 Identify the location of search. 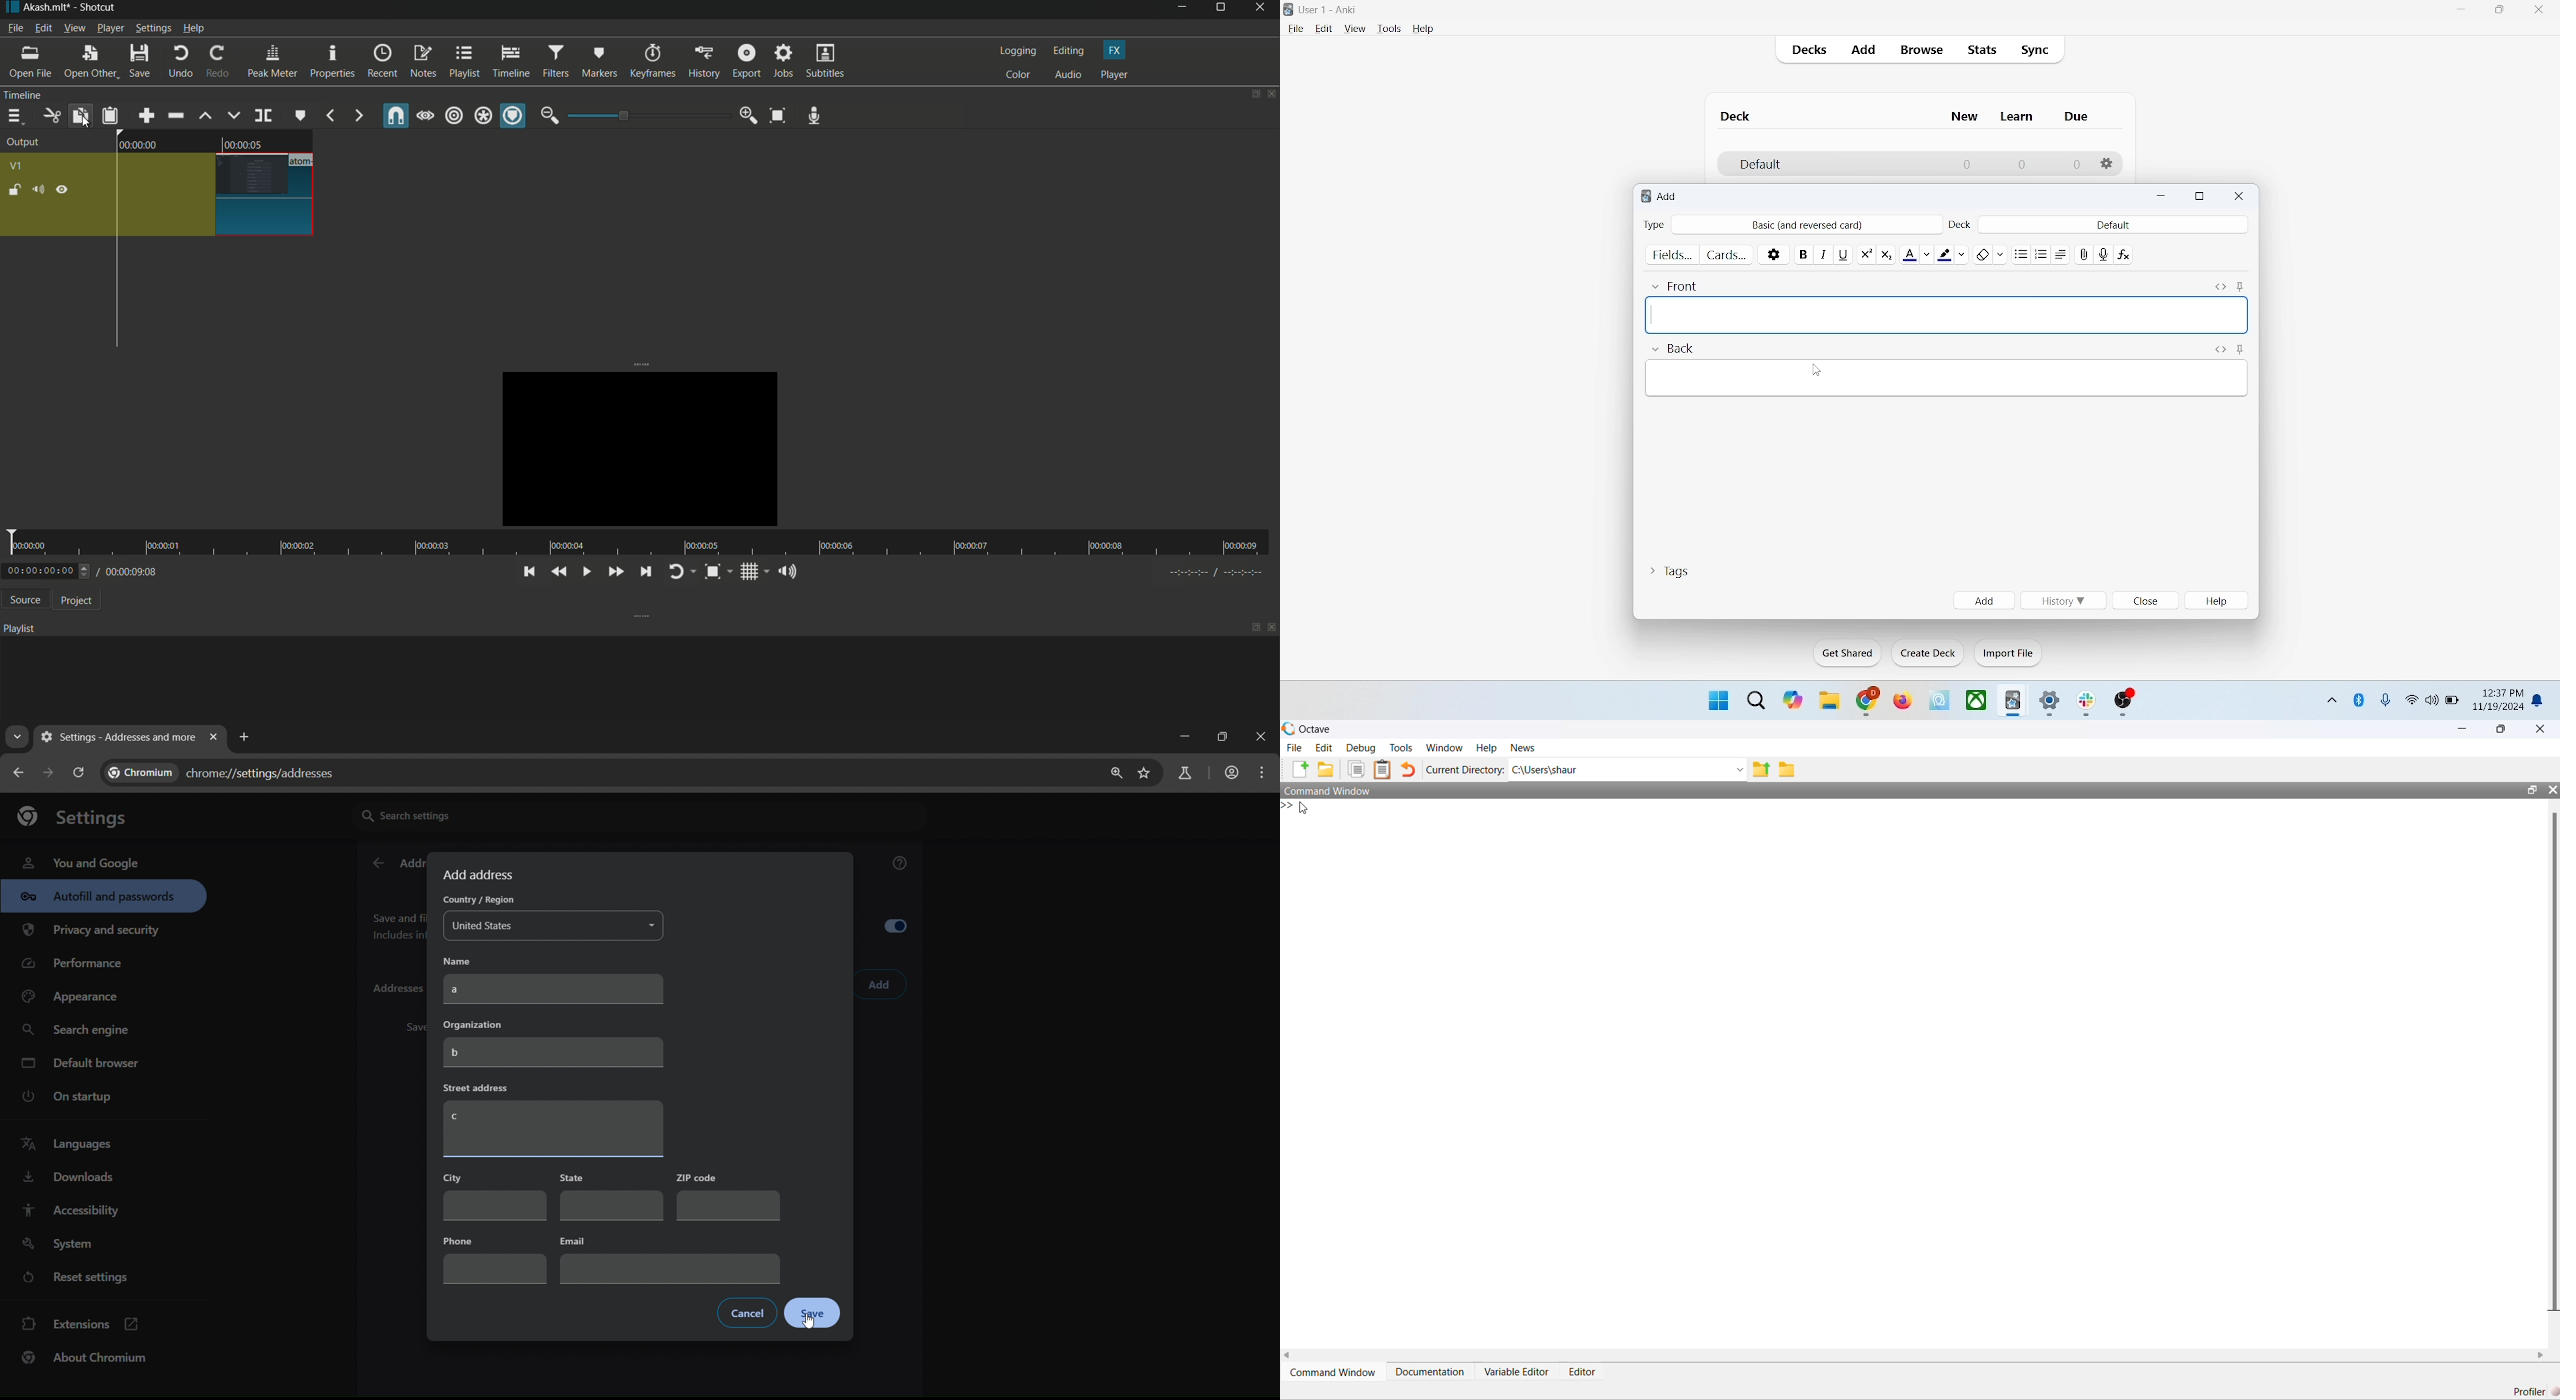
(1757, 699).